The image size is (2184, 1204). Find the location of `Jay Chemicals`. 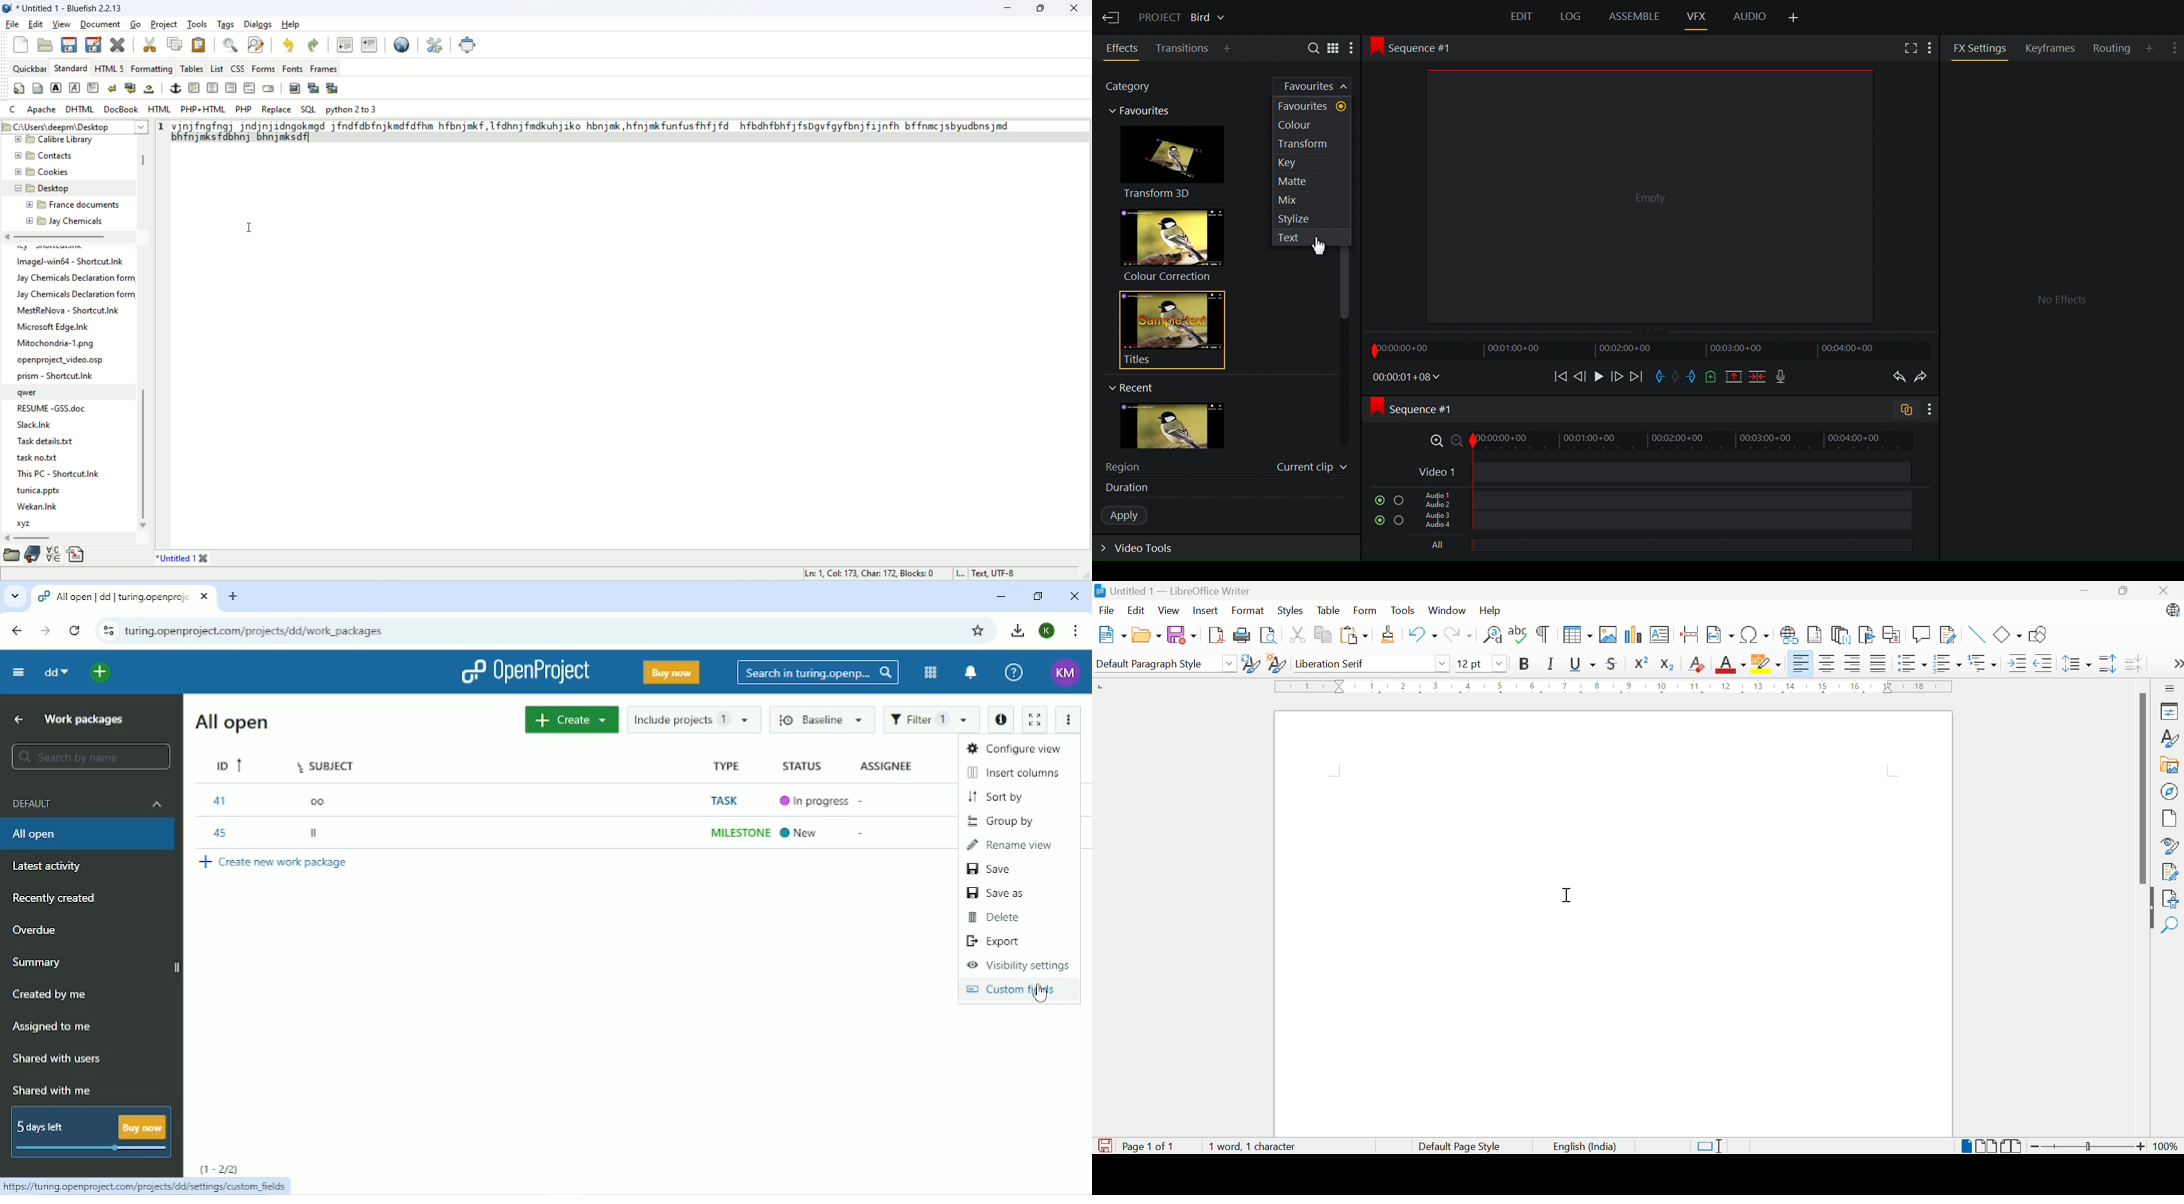

Jay Chemicals is located at coordinates (76, 221).